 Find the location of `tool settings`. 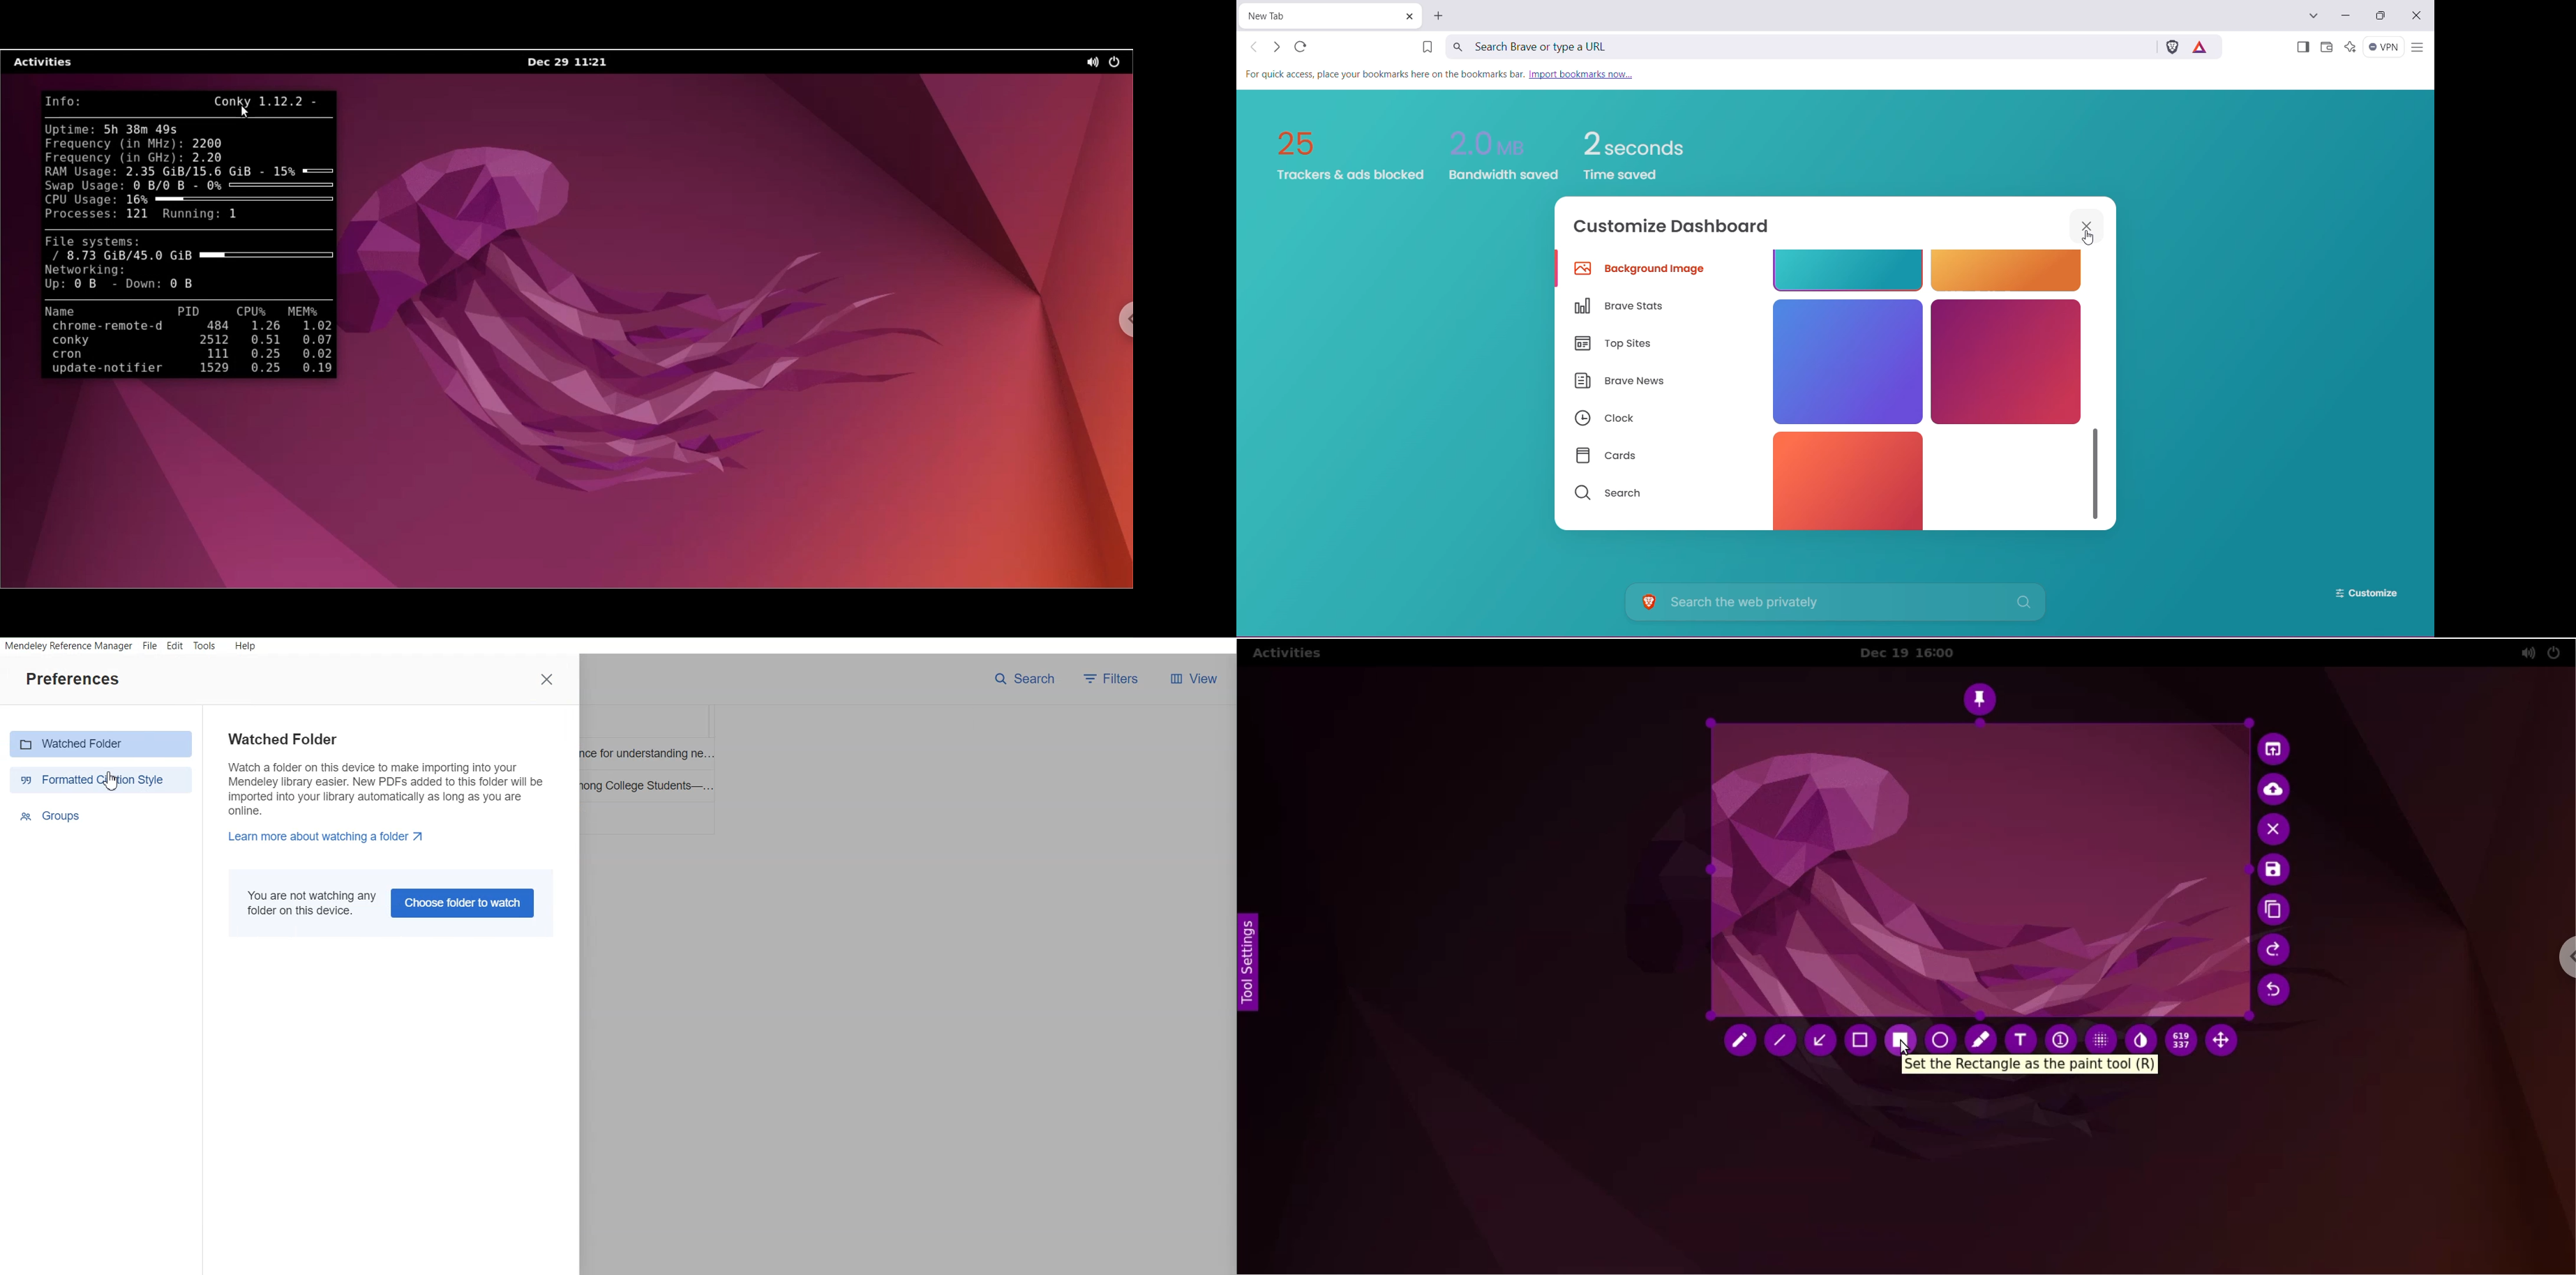

tool settings is located at coordinates (1252, 963).